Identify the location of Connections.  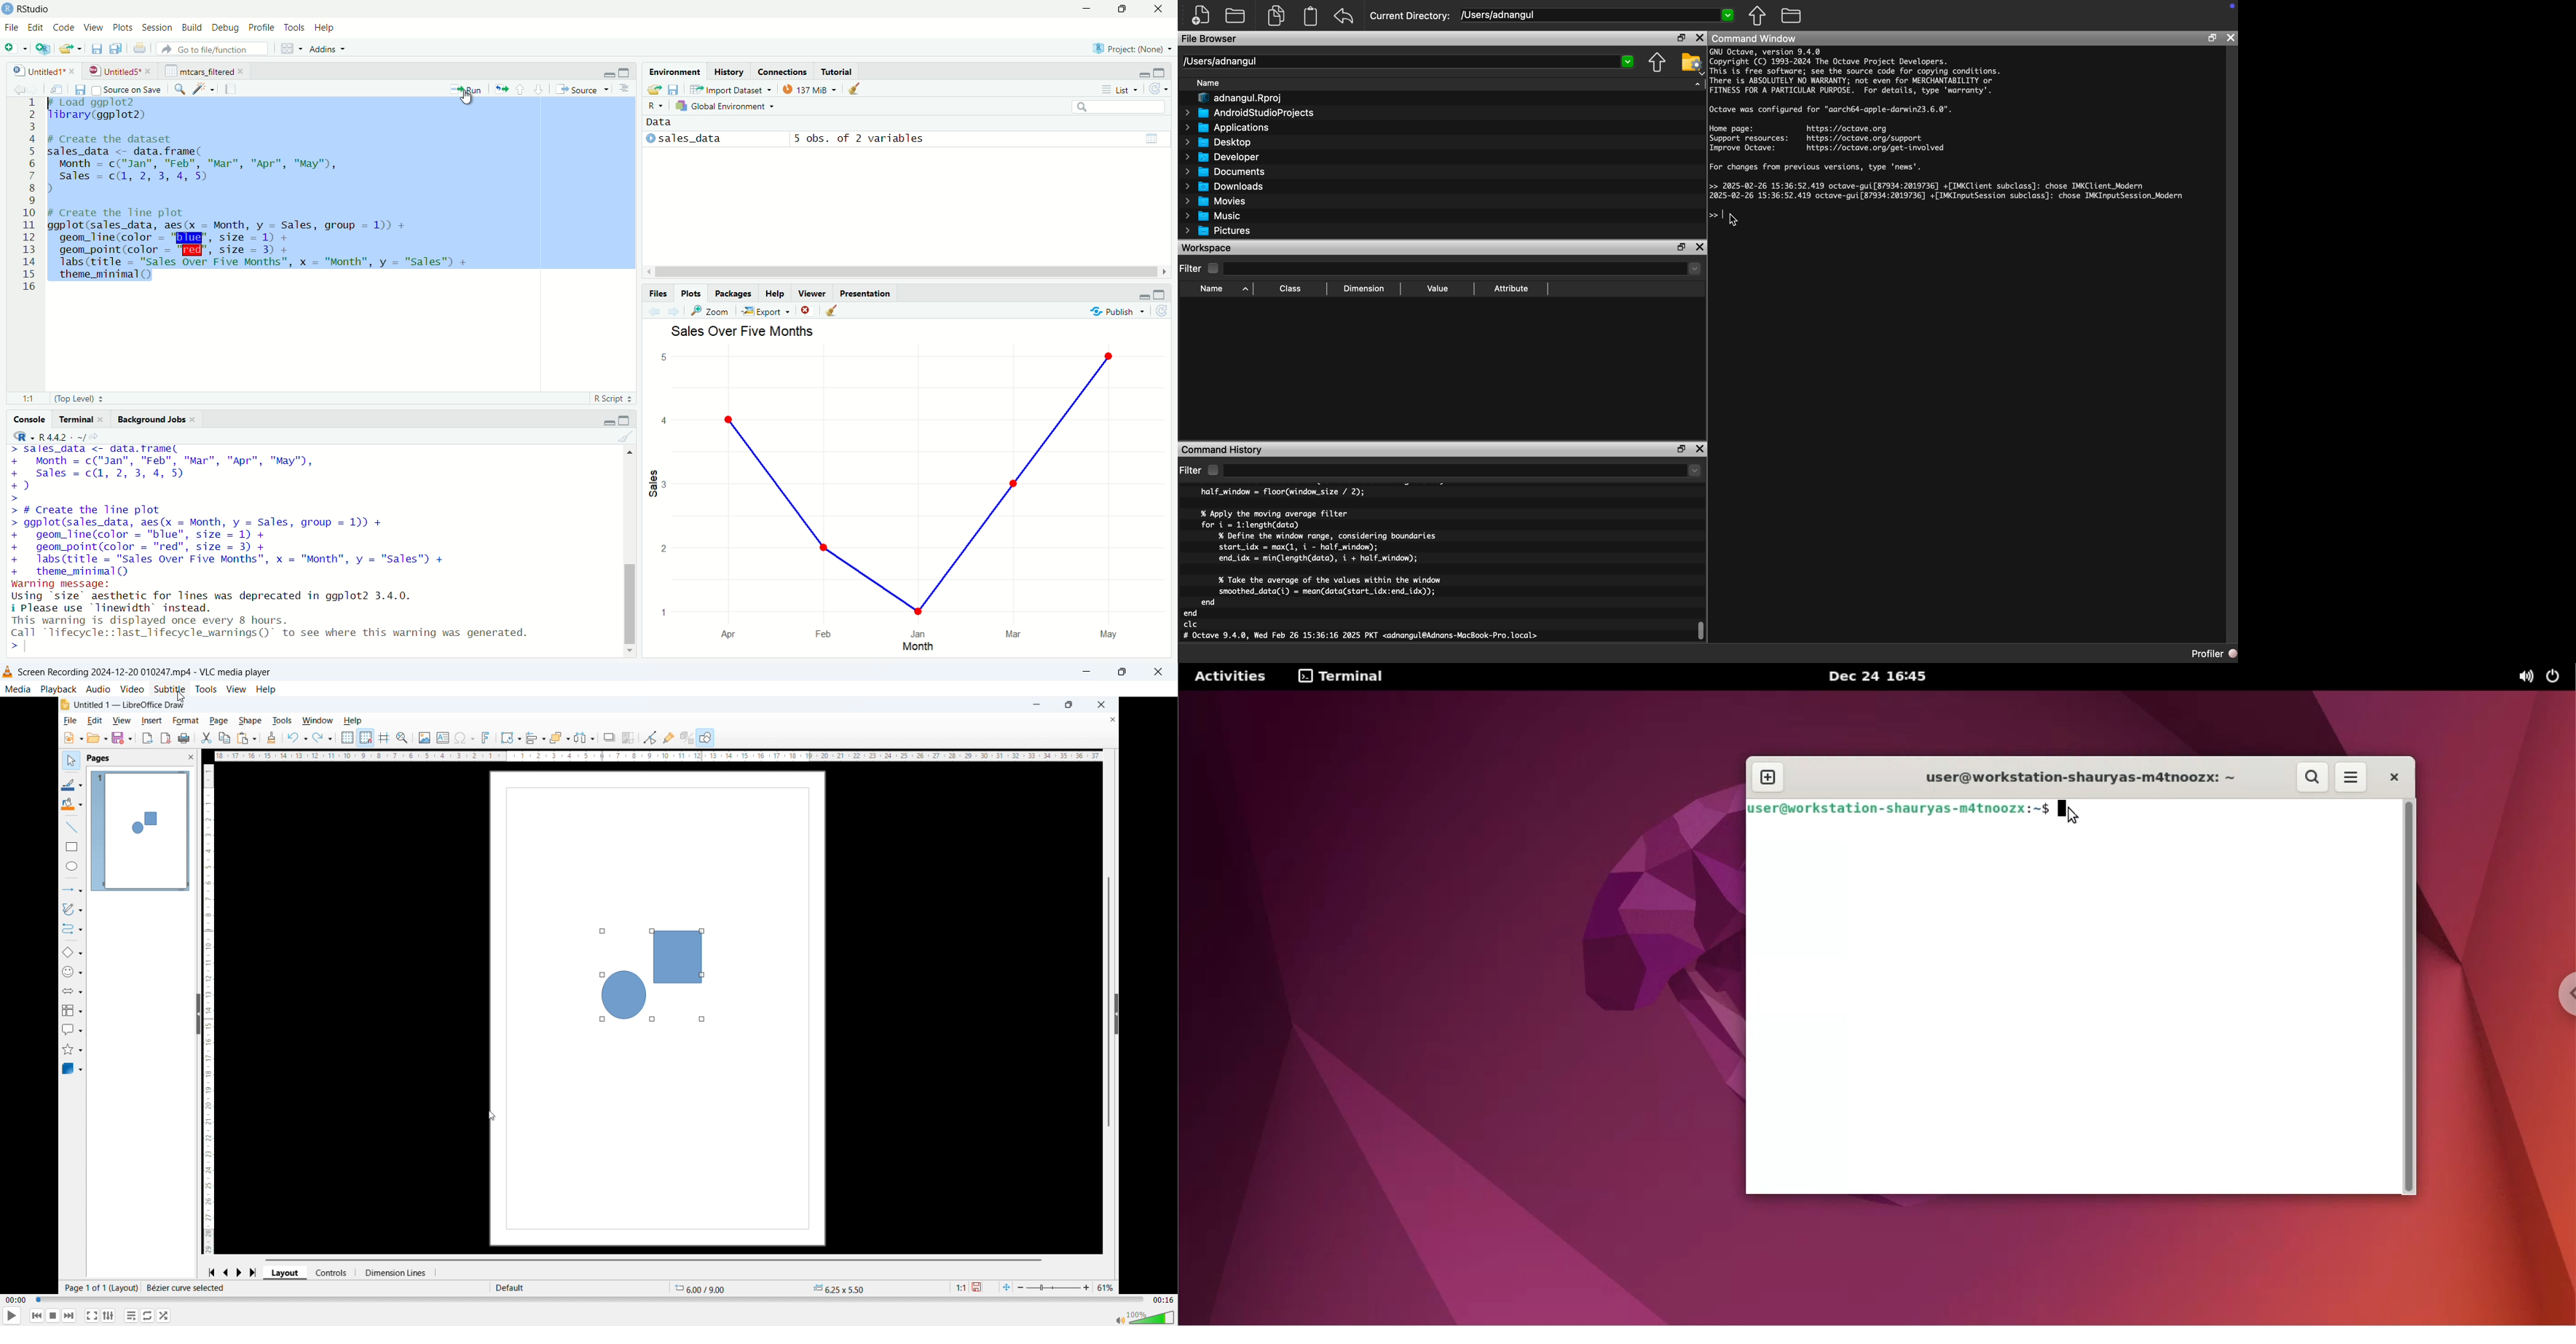
(783, 72).